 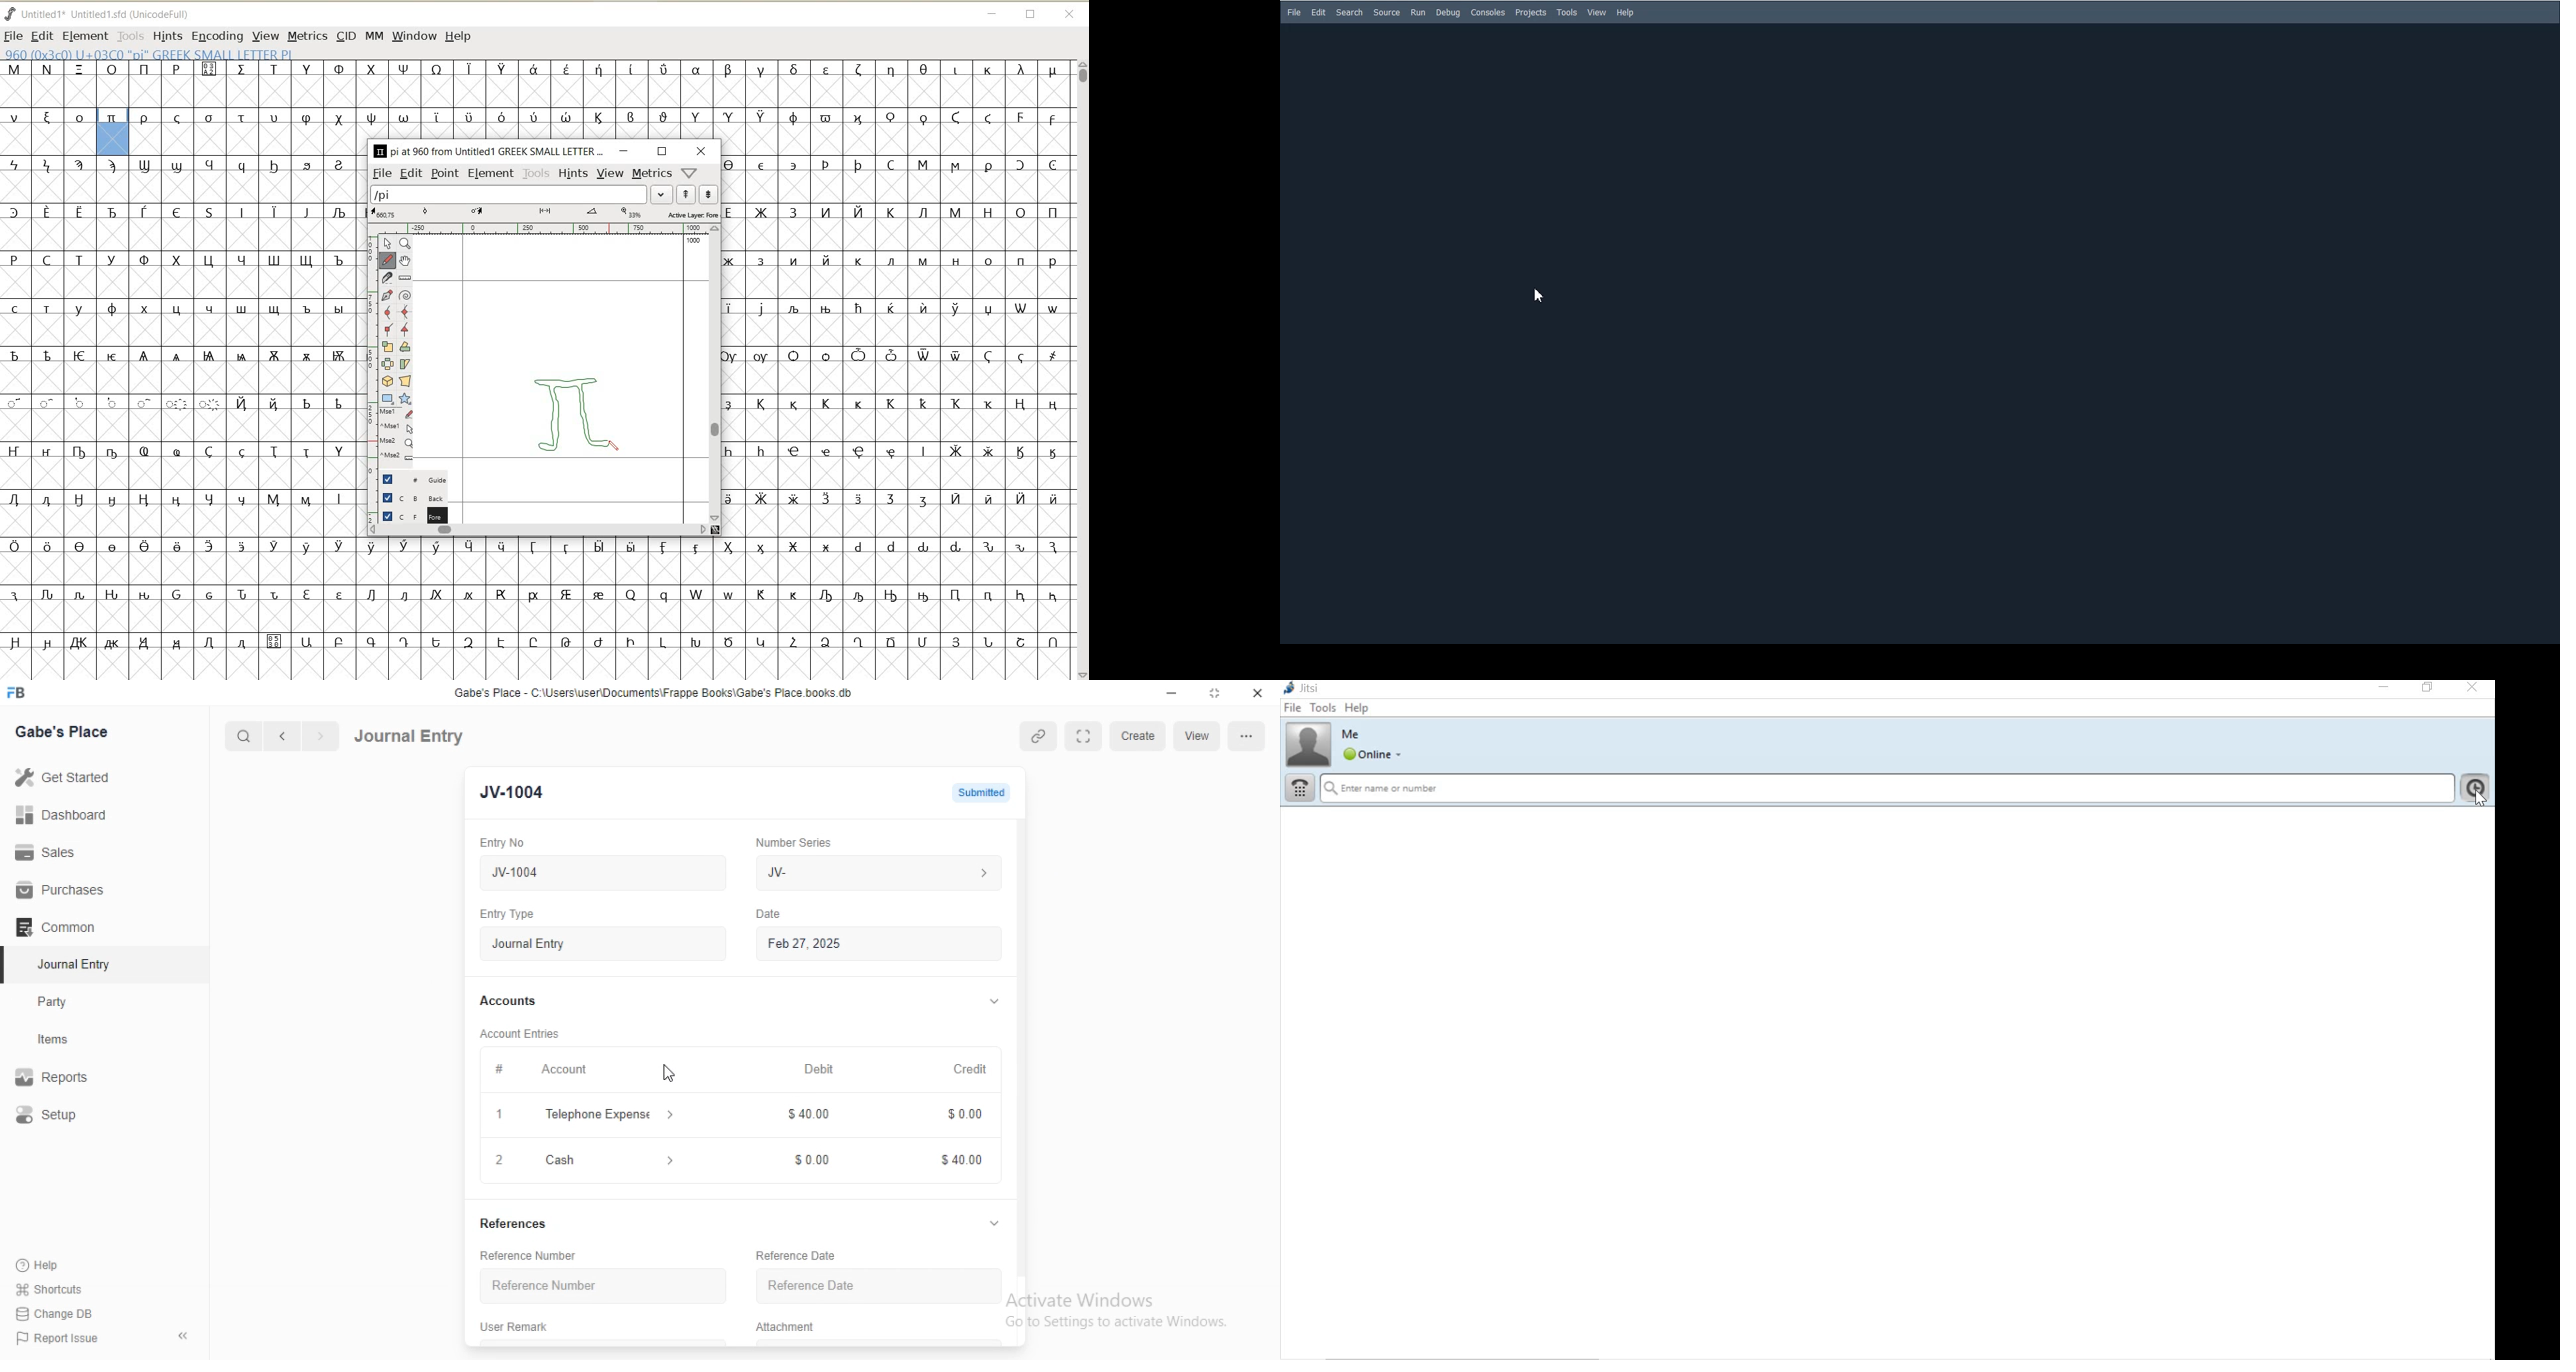 I want to click on perform a perspective transformation on the selection, so click(x=406, y=381).